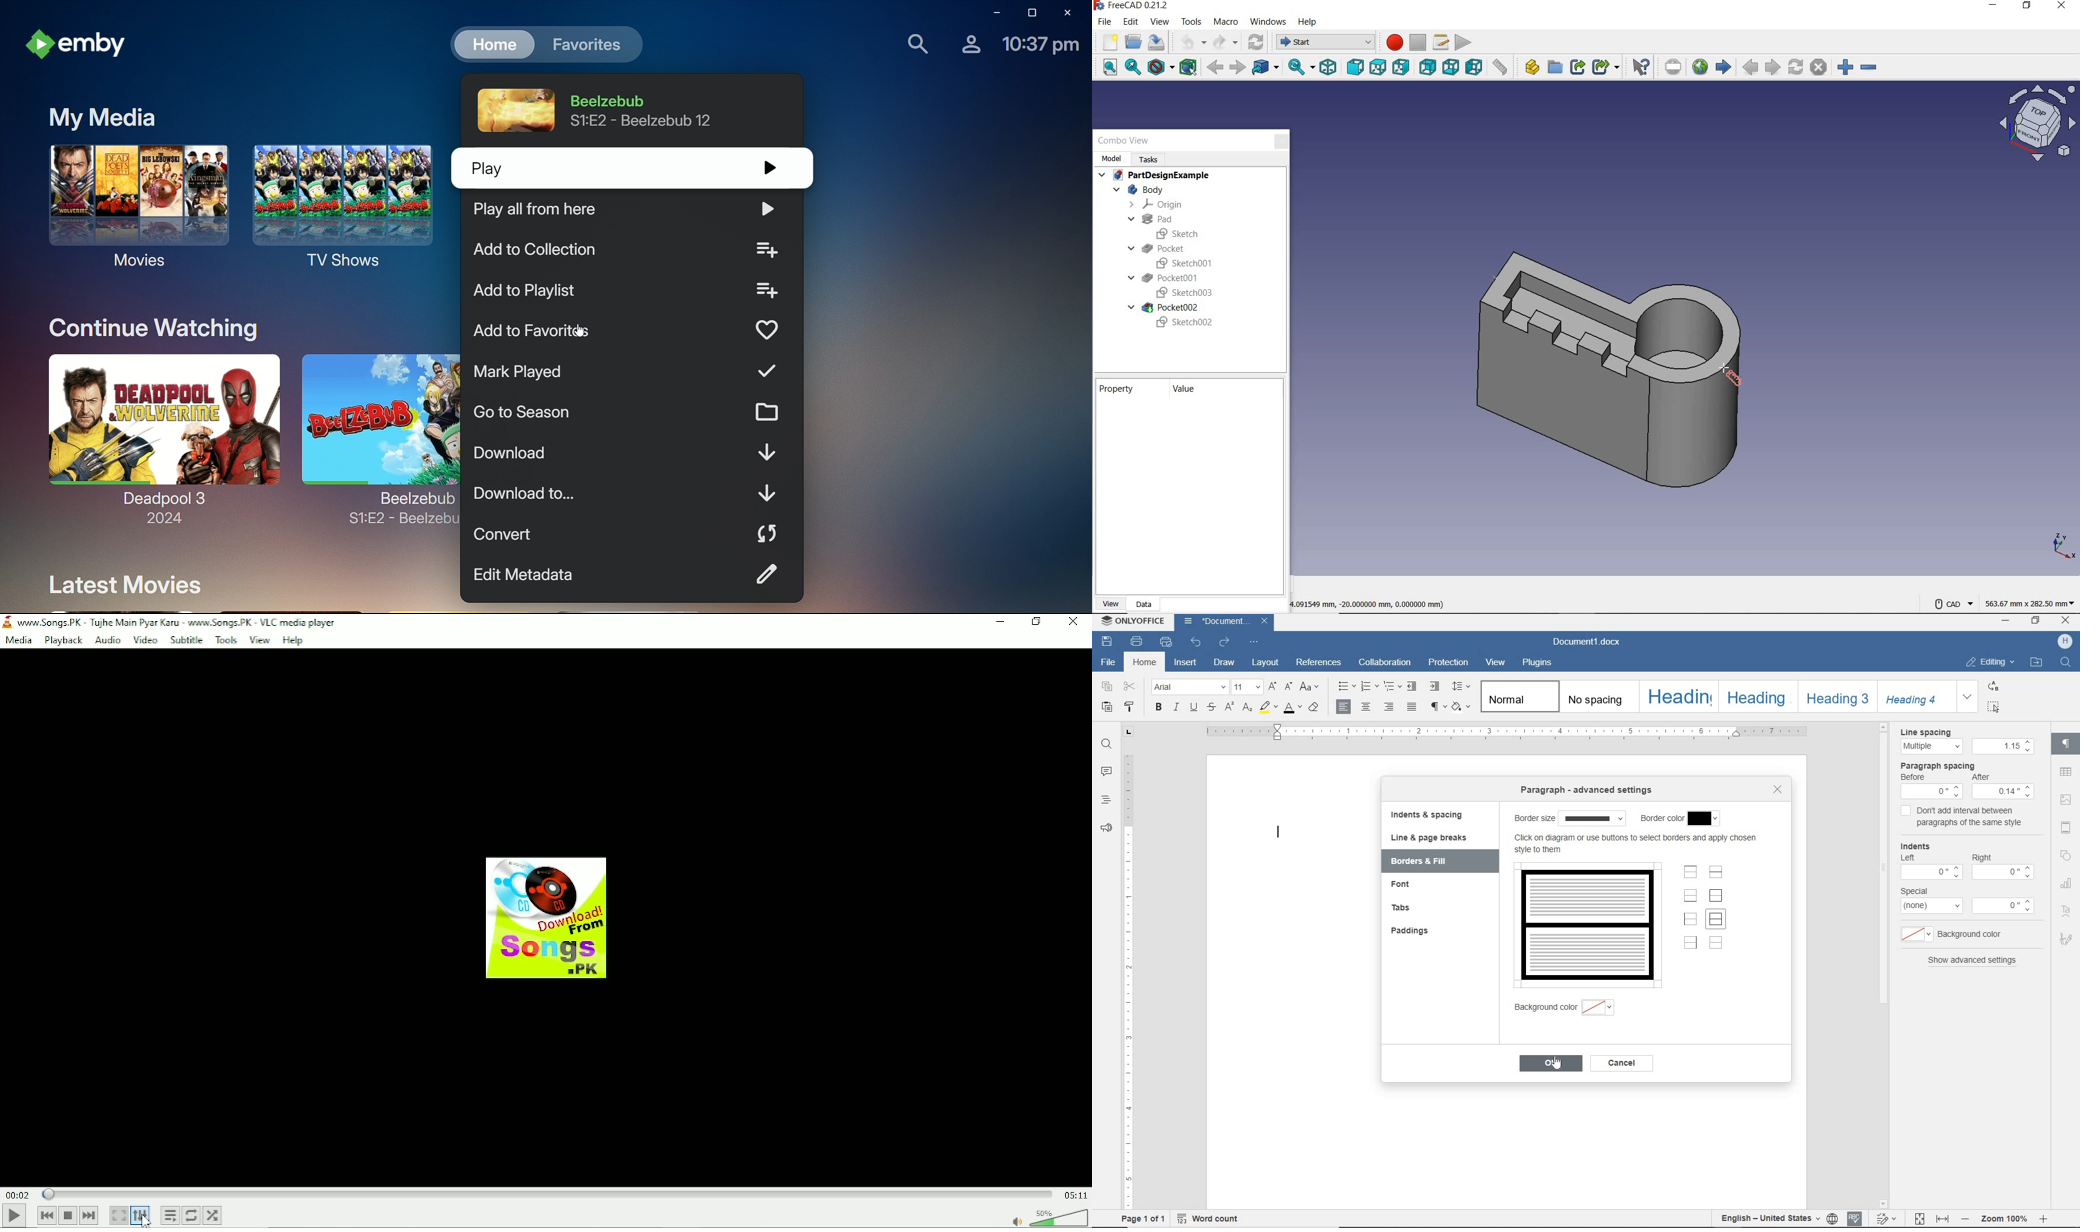 Image resolution: width=2100 pixels, height=1232 pixels. Describe the element at coordinates (547, 917) in the screenshot. I see `Audio track` at that location.